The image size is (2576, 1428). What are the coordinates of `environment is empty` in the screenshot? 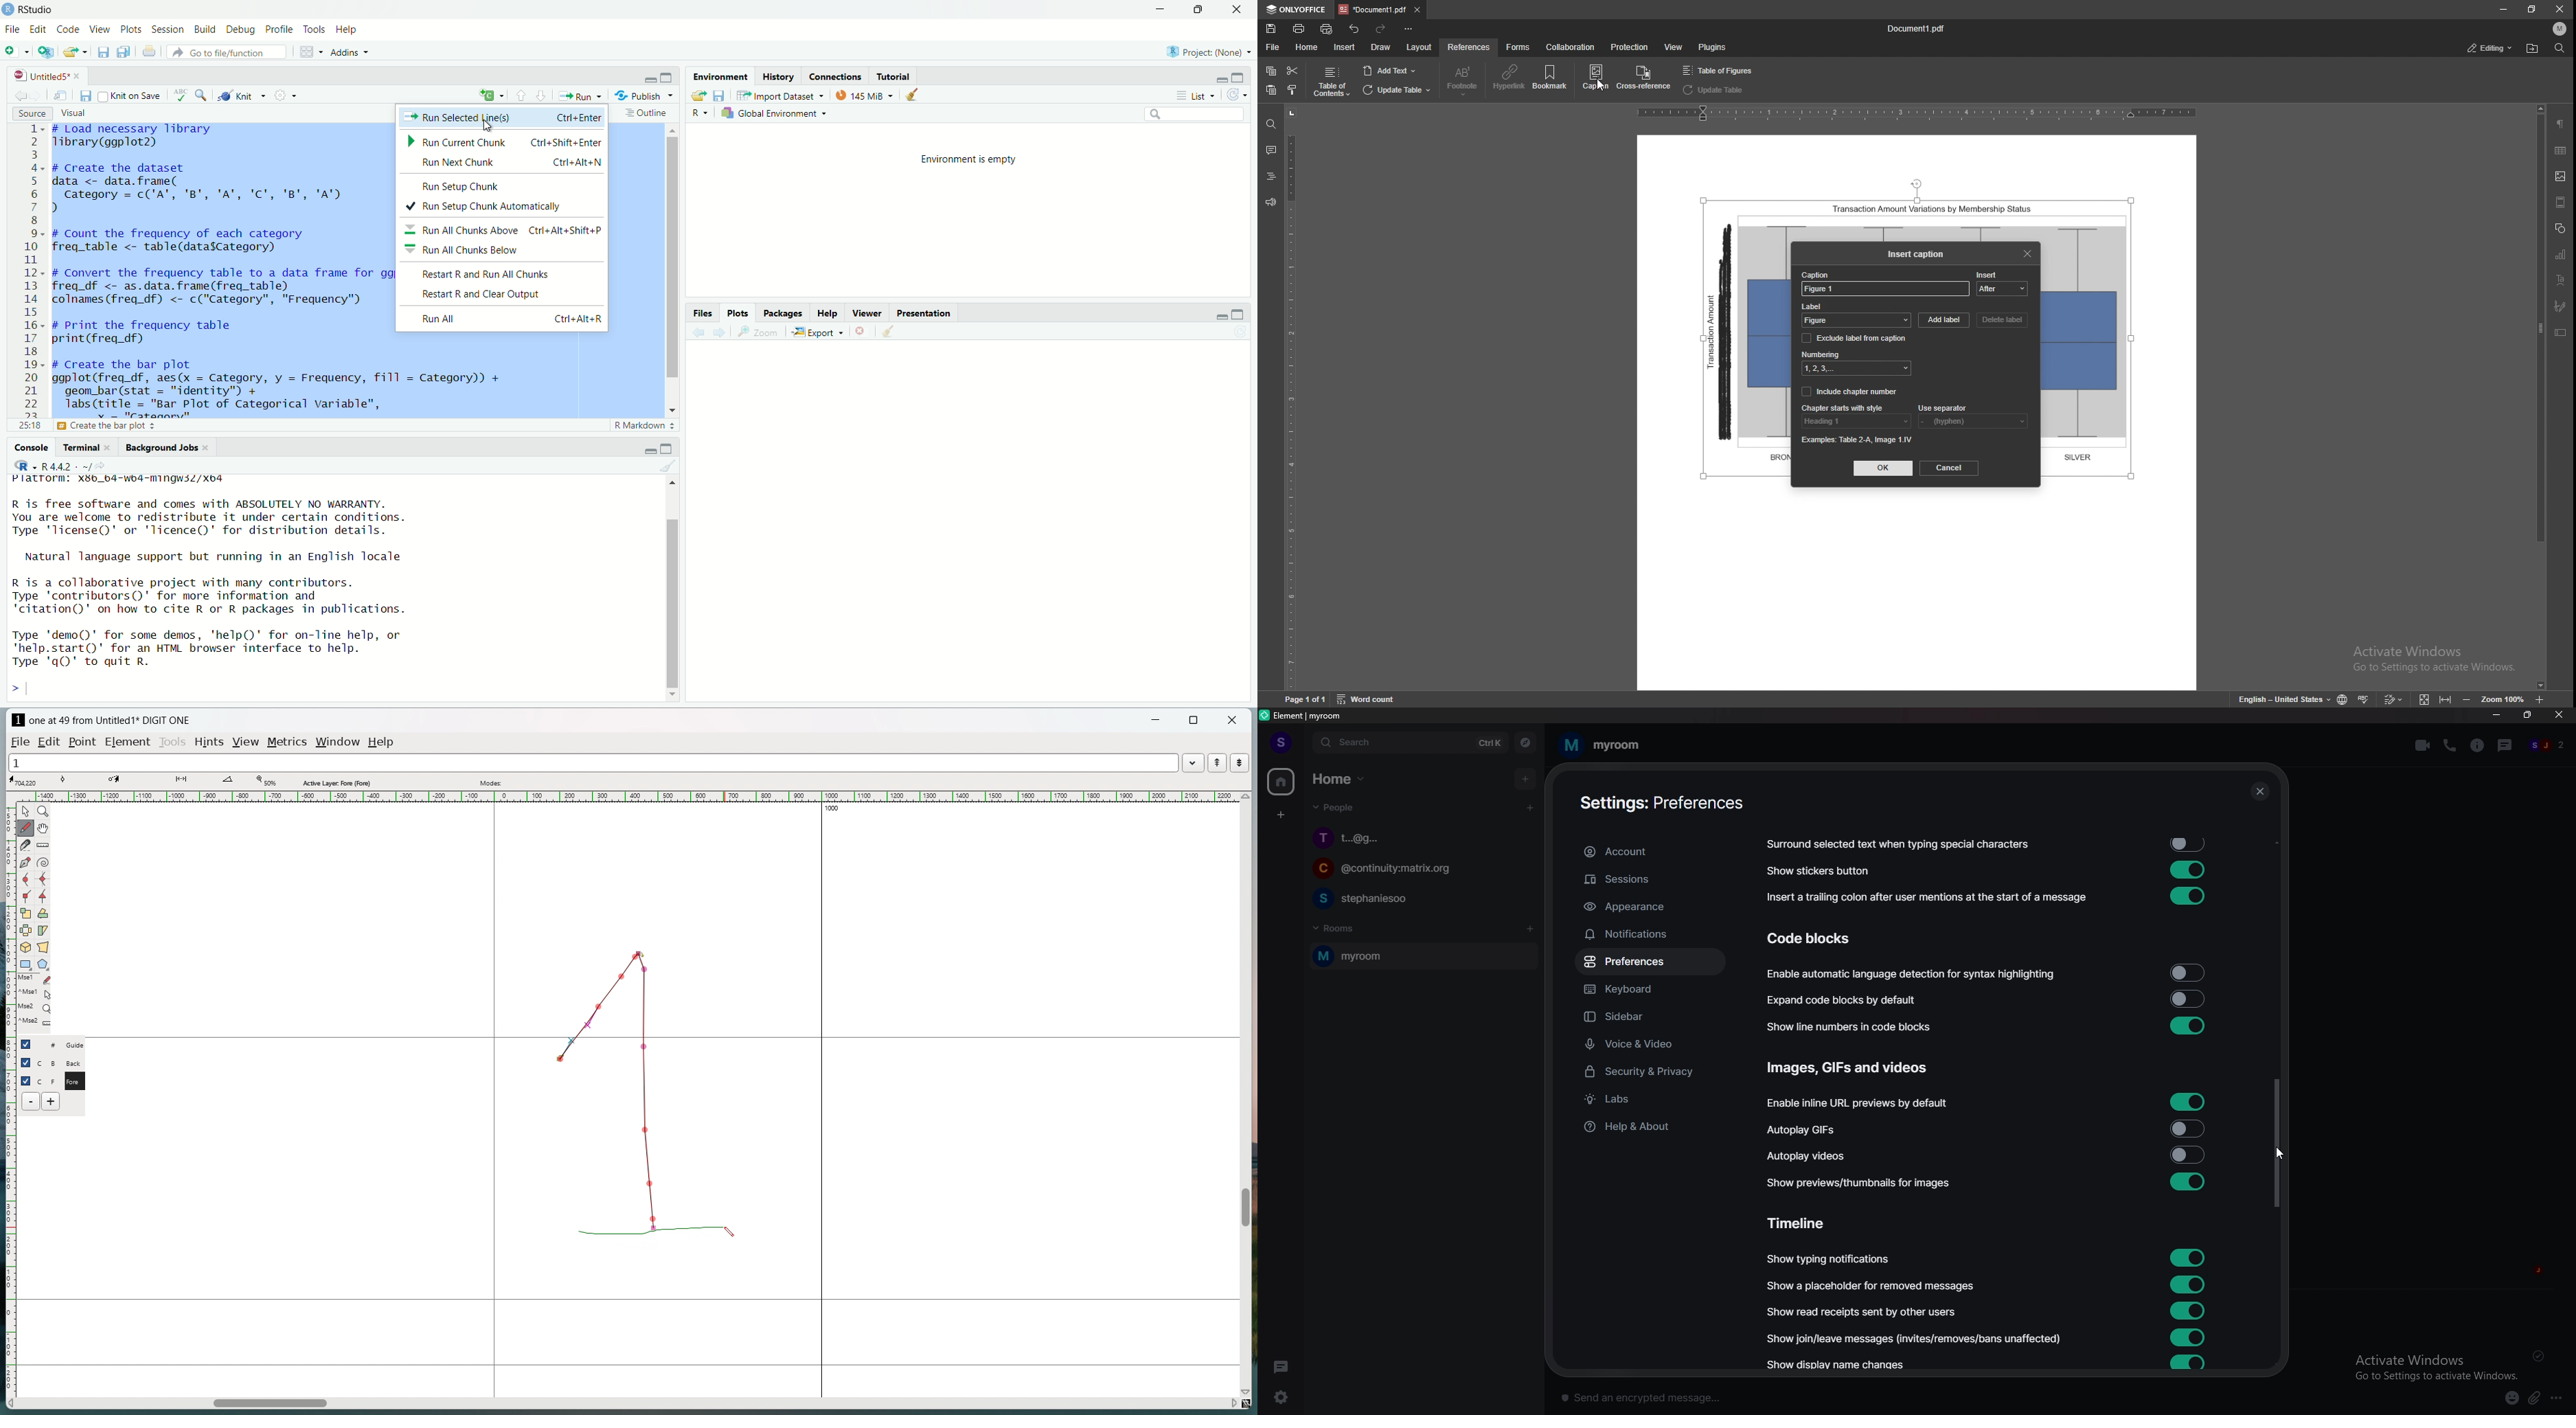 It's located at (969, 159).